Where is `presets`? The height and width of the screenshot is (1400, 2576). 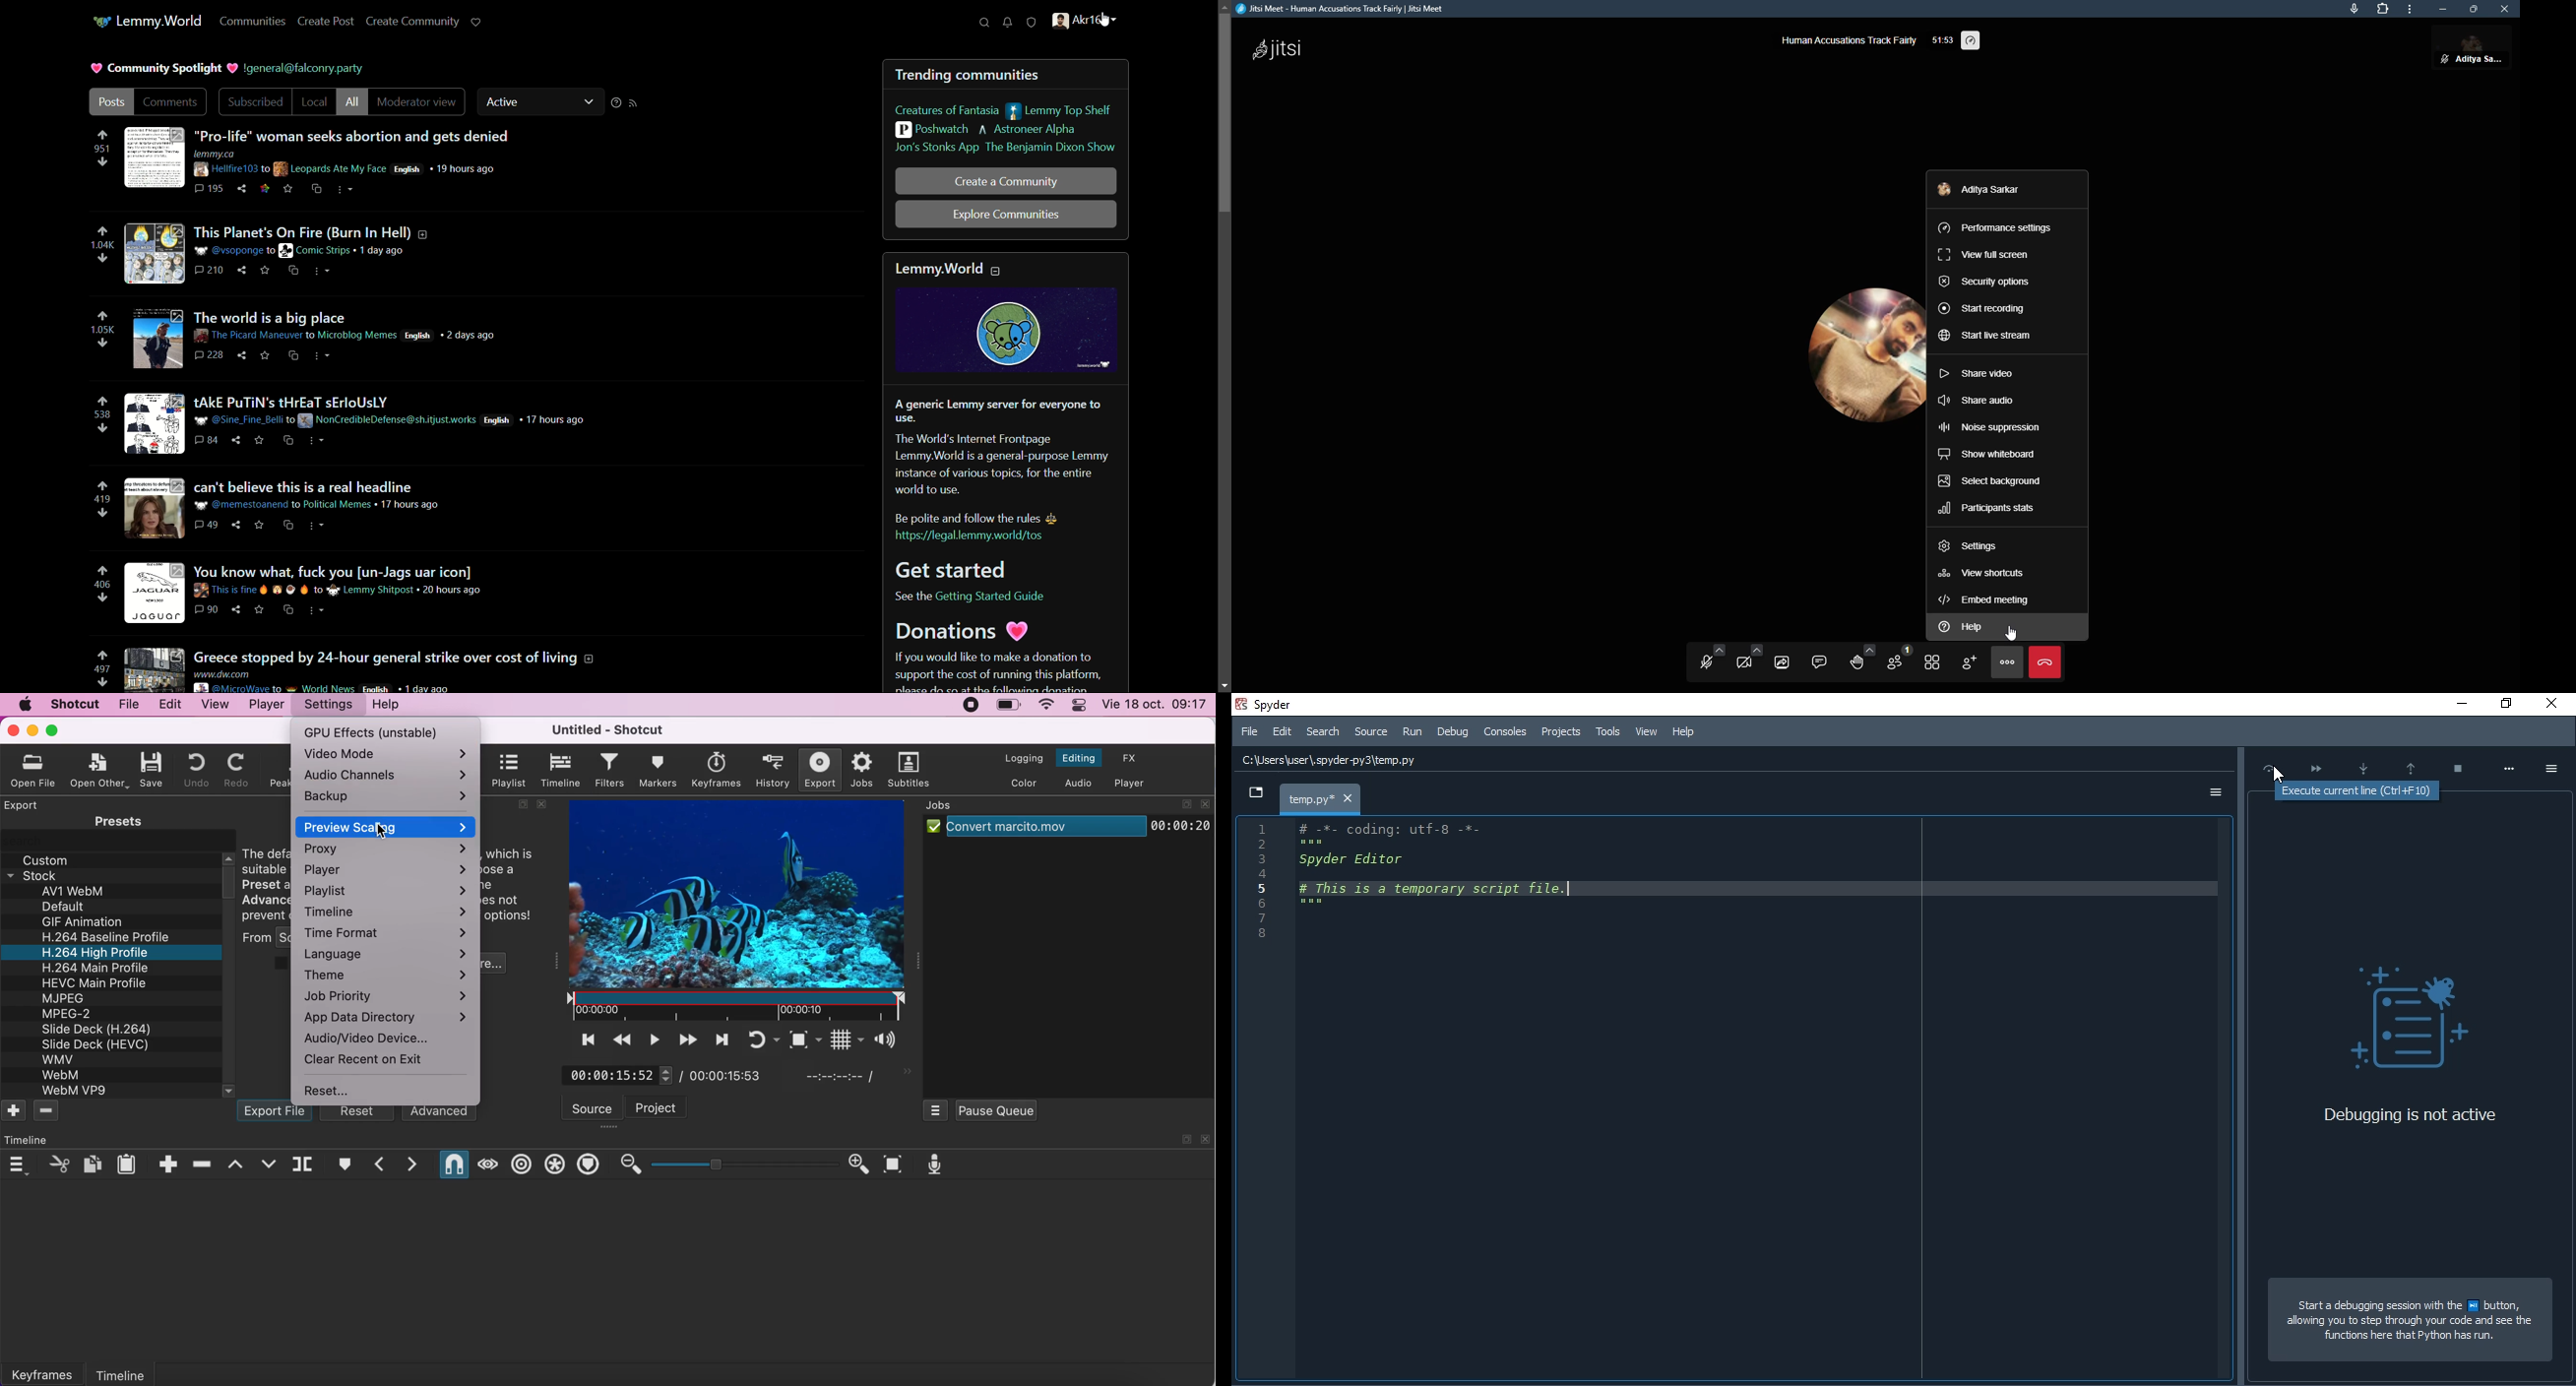 presets is located at coordinates (112, 821).